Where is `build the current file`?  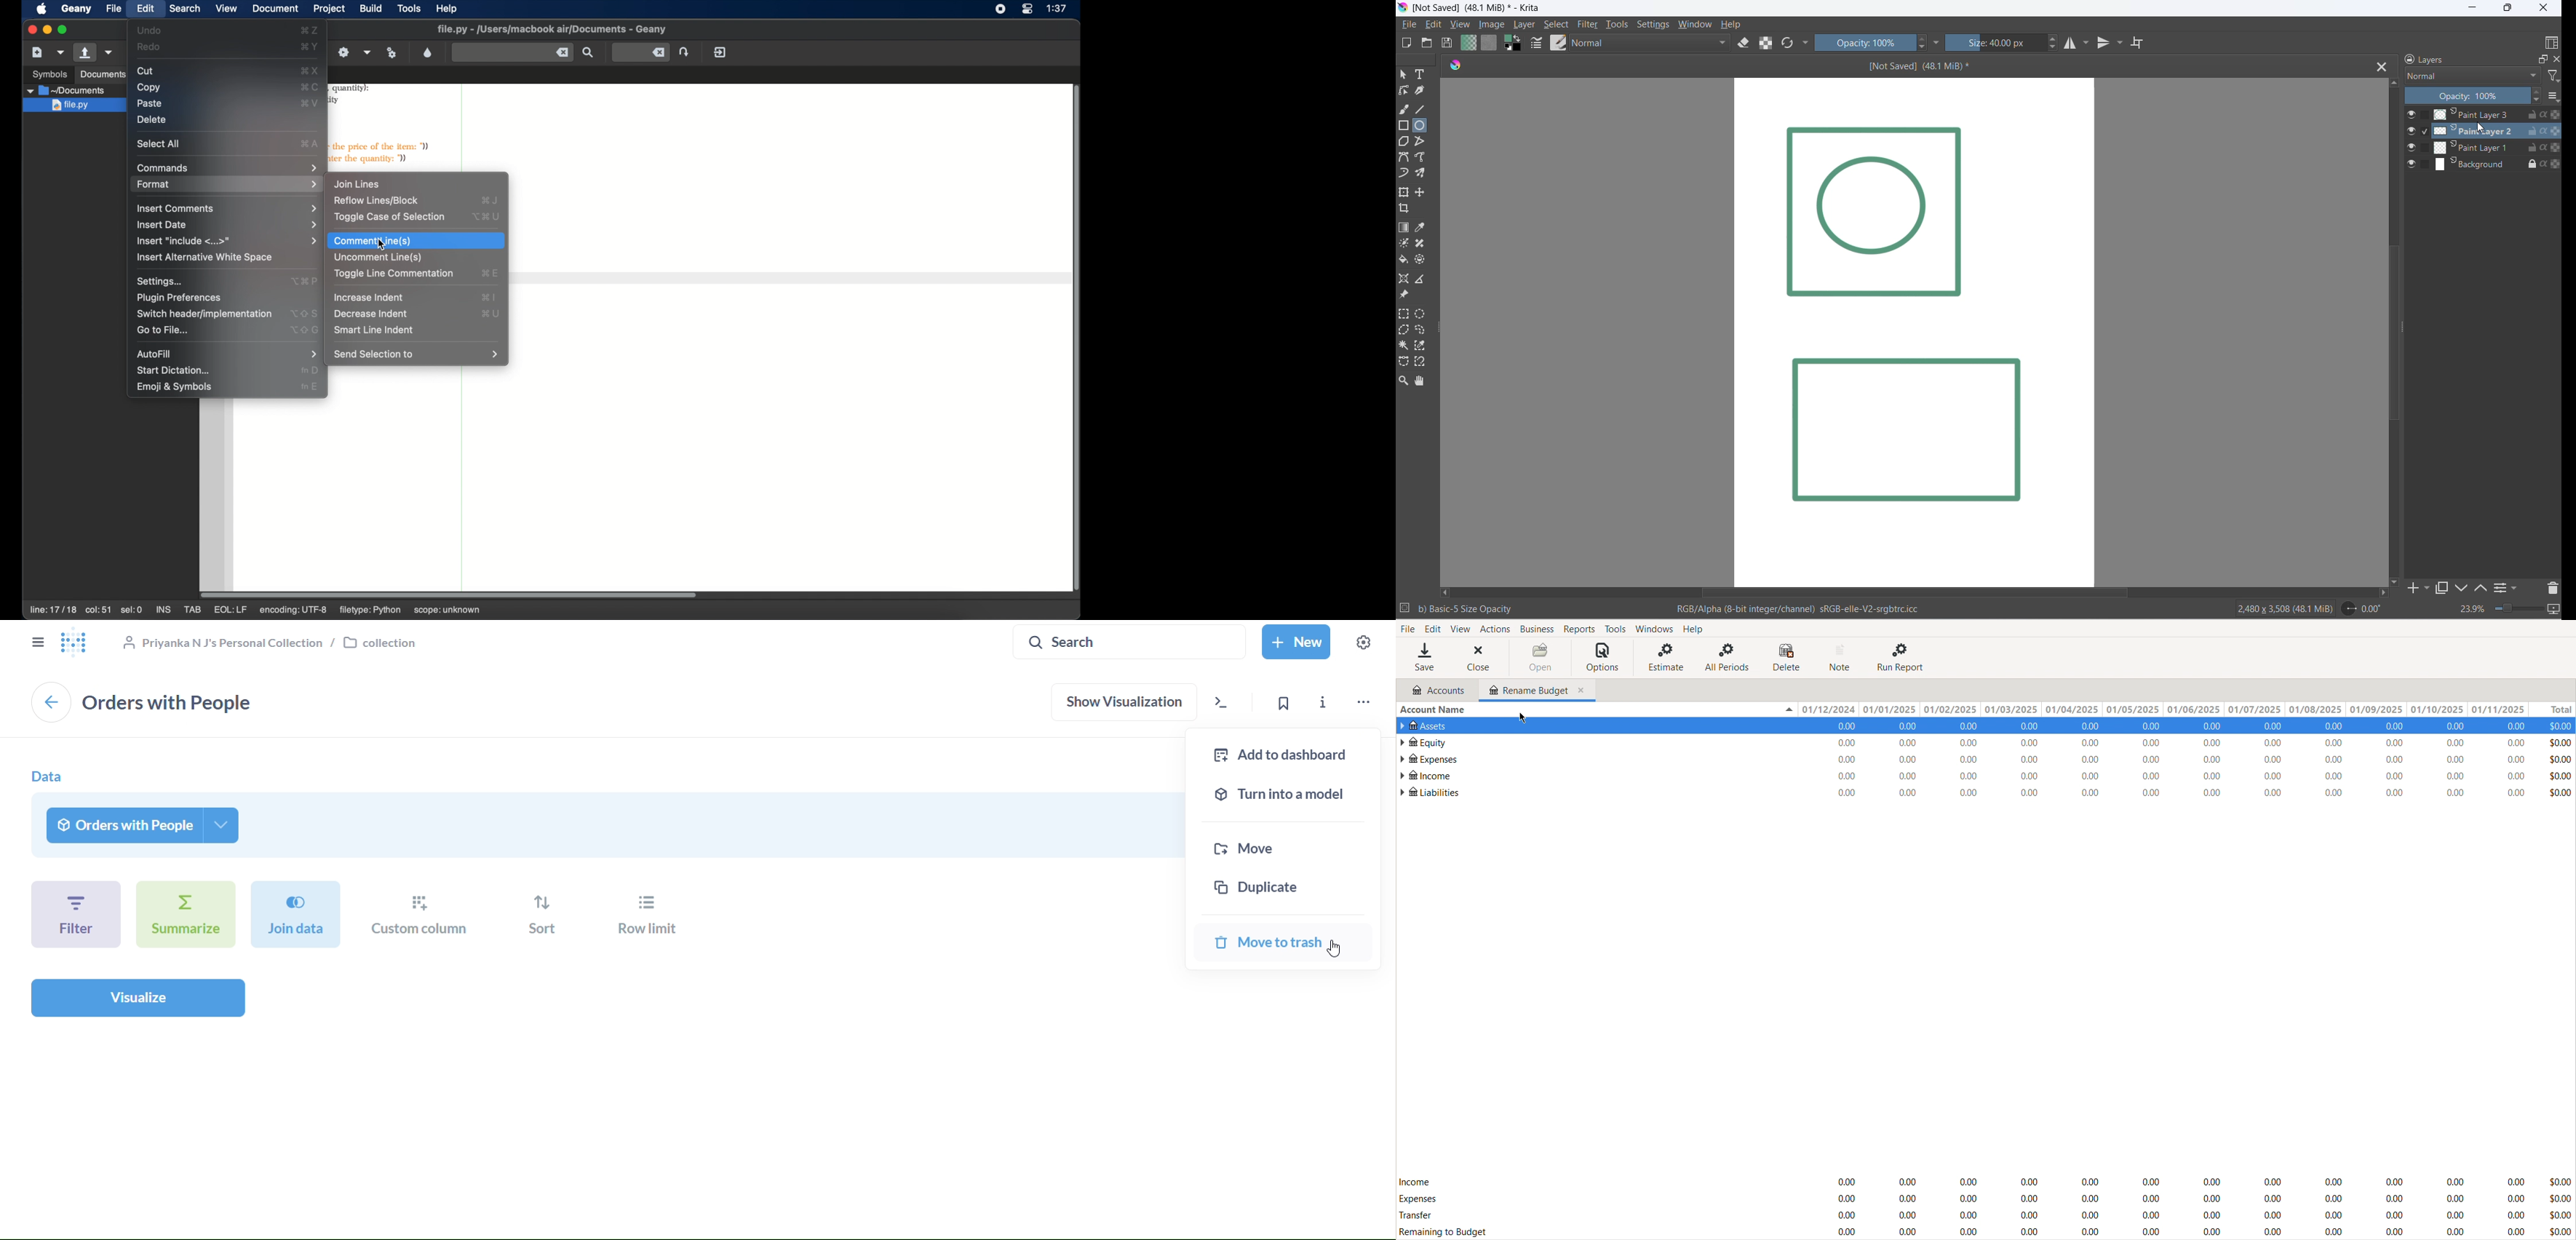
build the current file is located at coordinates (344, 52).